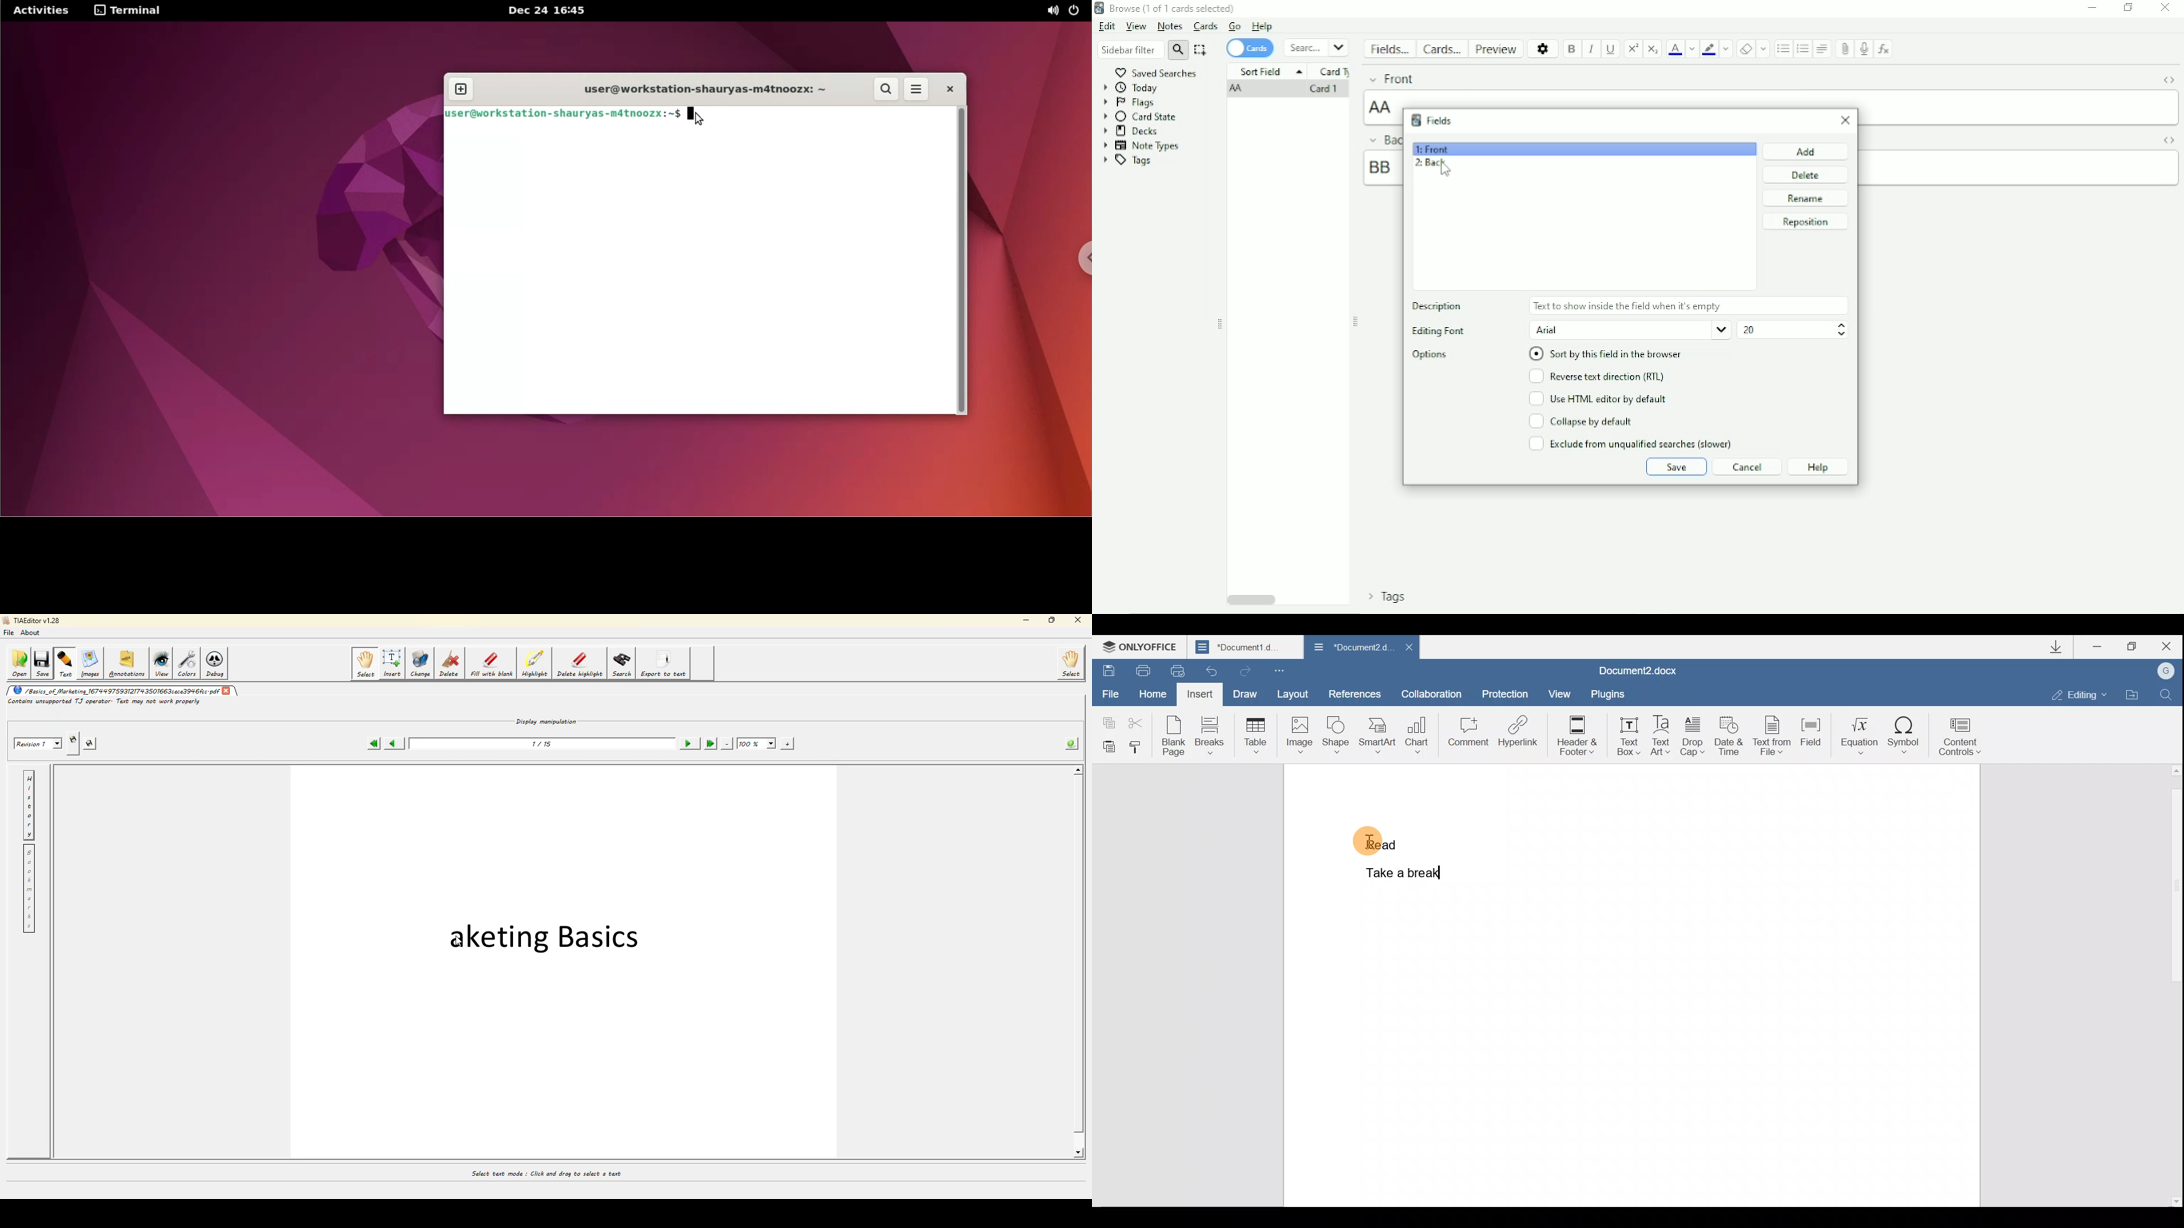  Describe the element at coordinates (1127, 161) in the screenshot. I see `Tags` at that location.